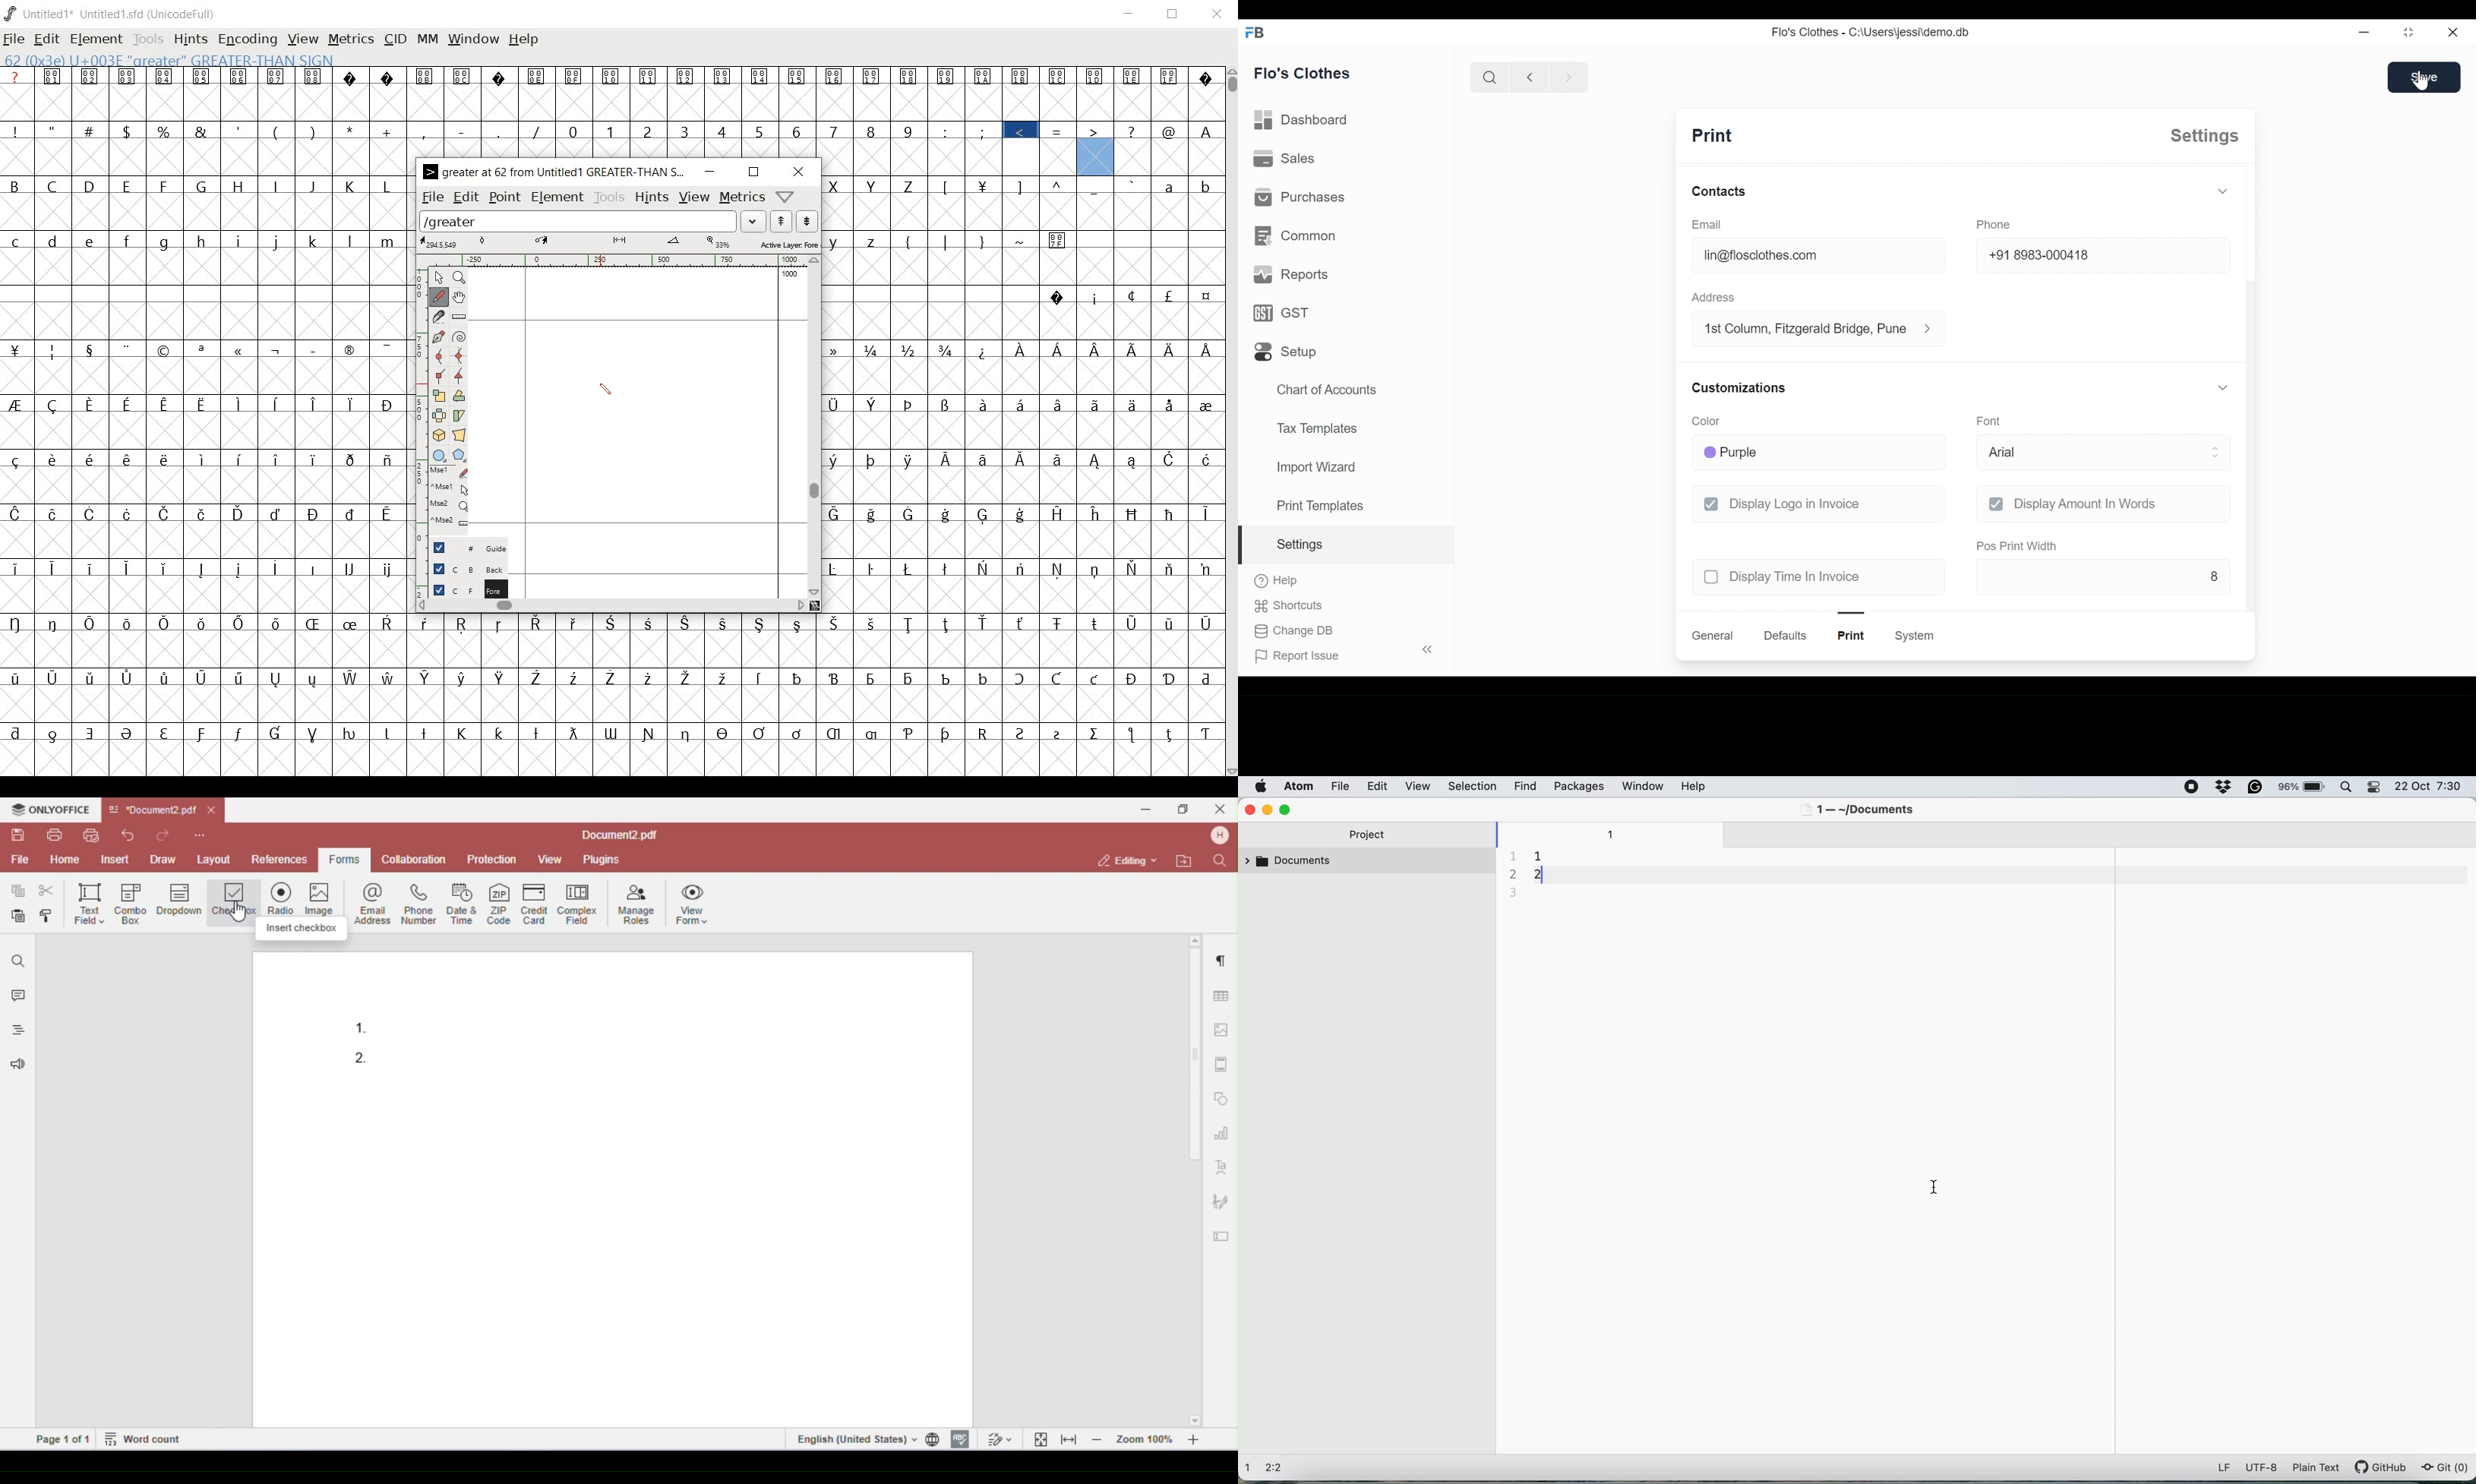 The image size is (2492, 1484). Describe the element at coordinates (1295, 236) in the screenshot. I see `common` at that location.